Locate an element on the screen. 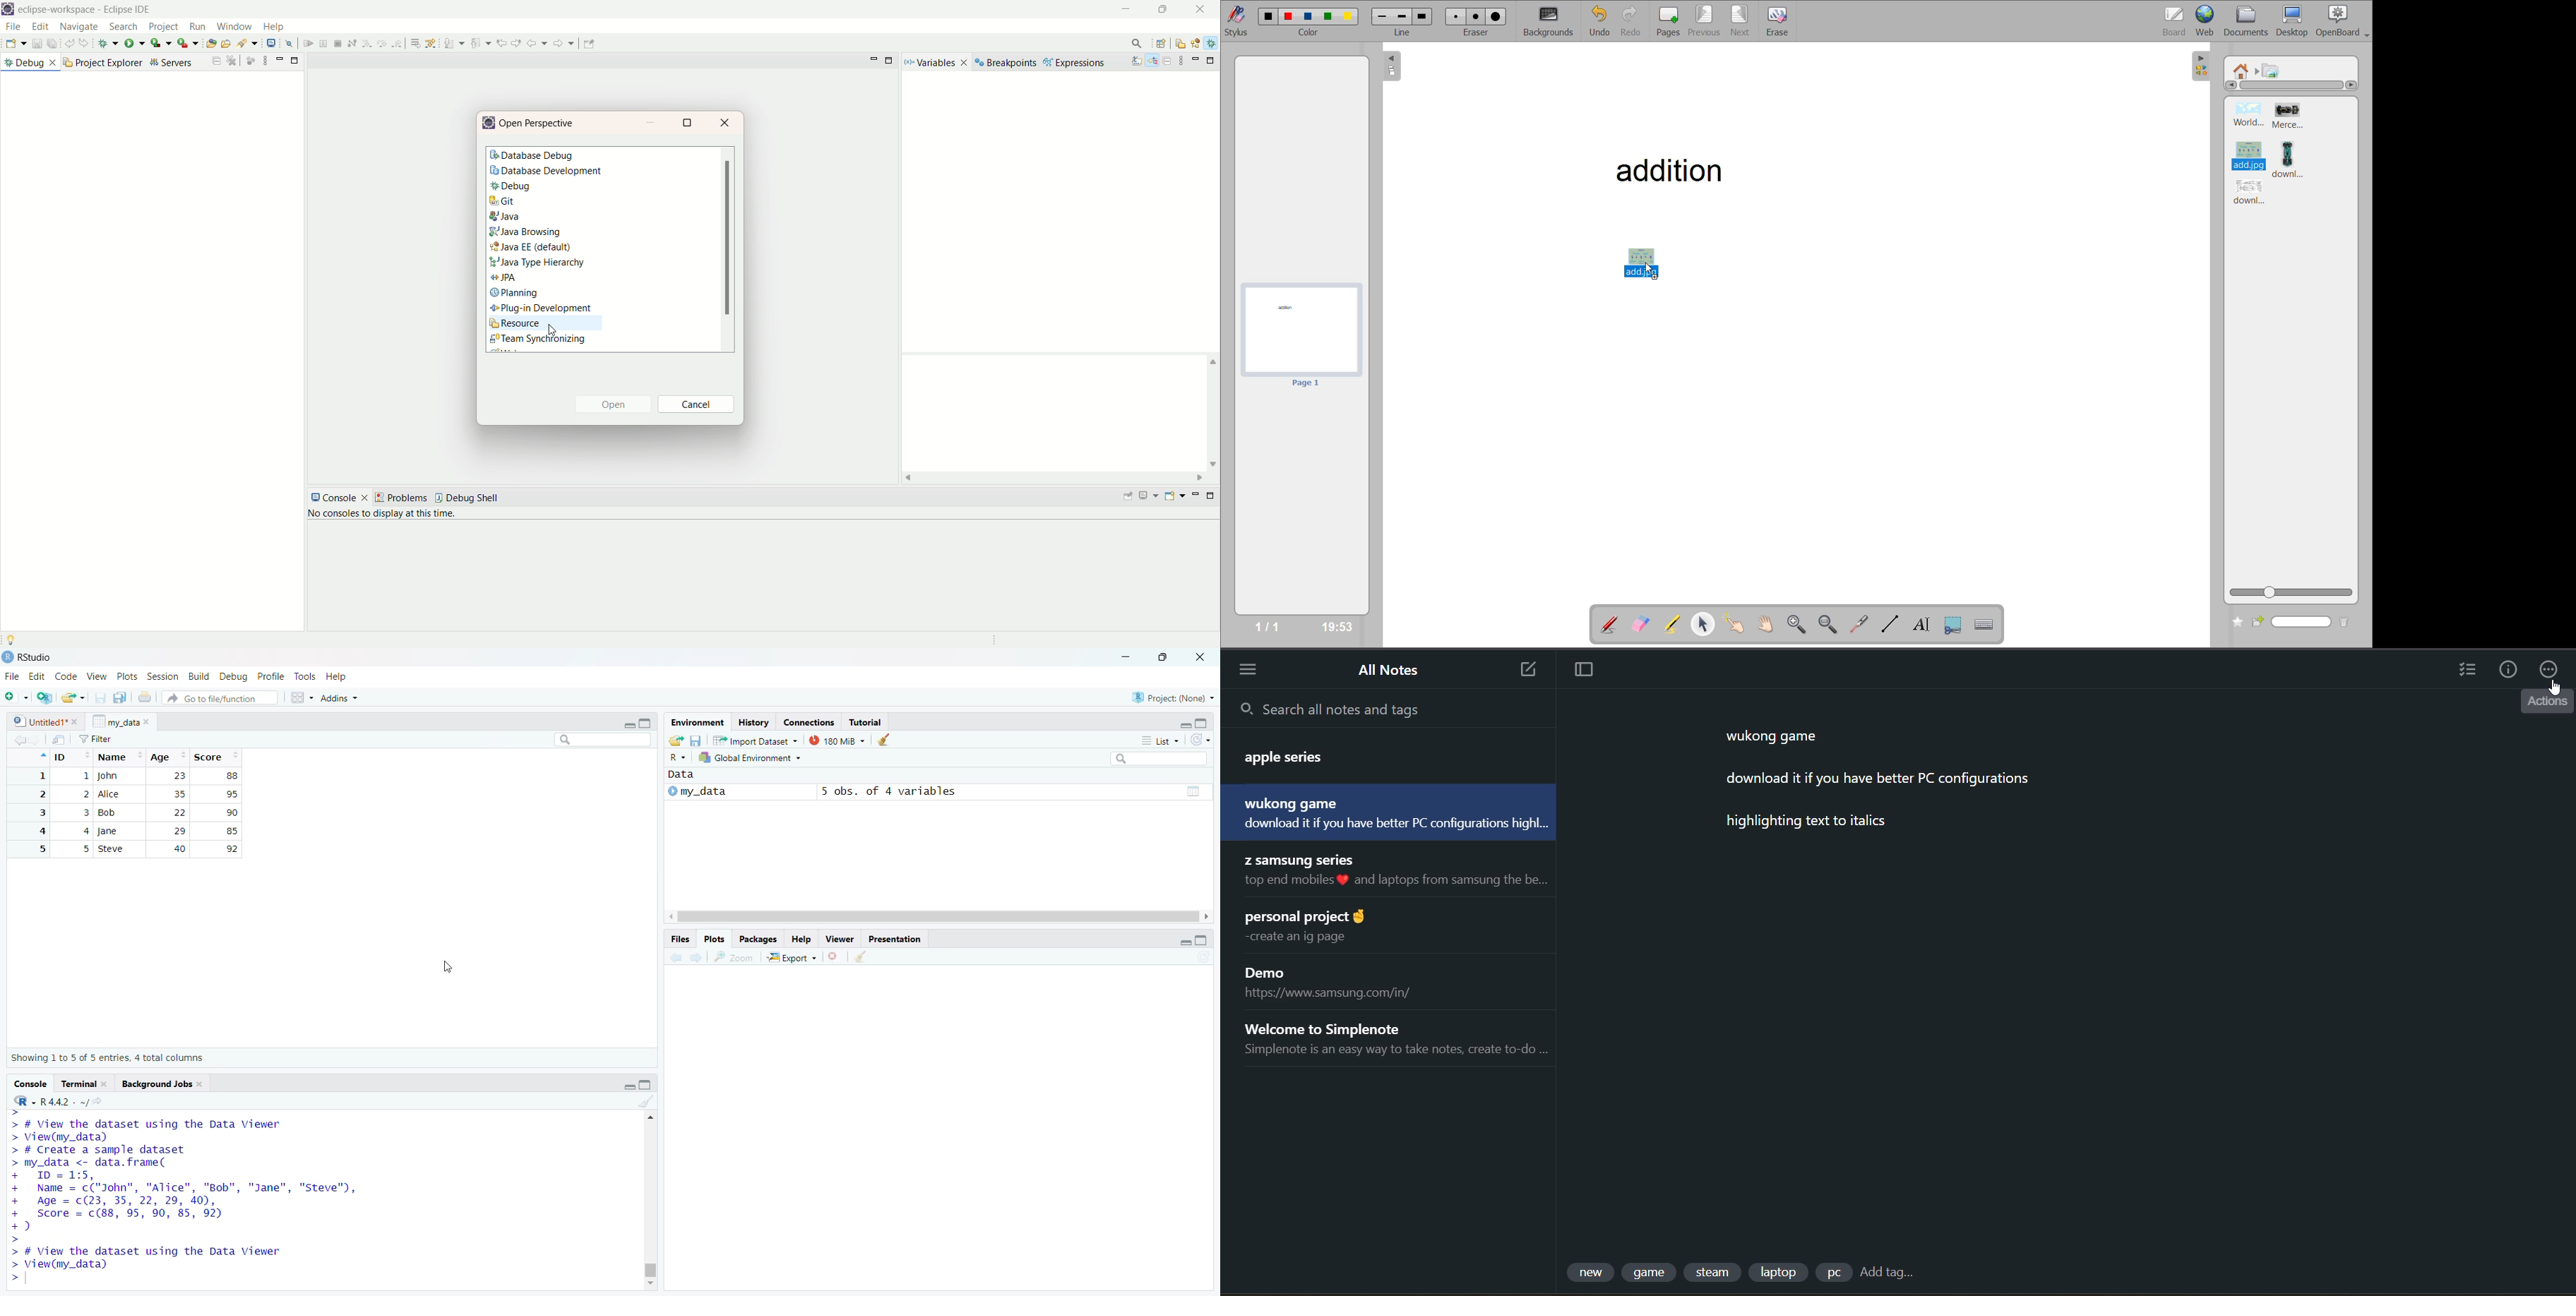 This screenshot has height=1316, width=2576. cursor is located at coordinates (2553, 690).